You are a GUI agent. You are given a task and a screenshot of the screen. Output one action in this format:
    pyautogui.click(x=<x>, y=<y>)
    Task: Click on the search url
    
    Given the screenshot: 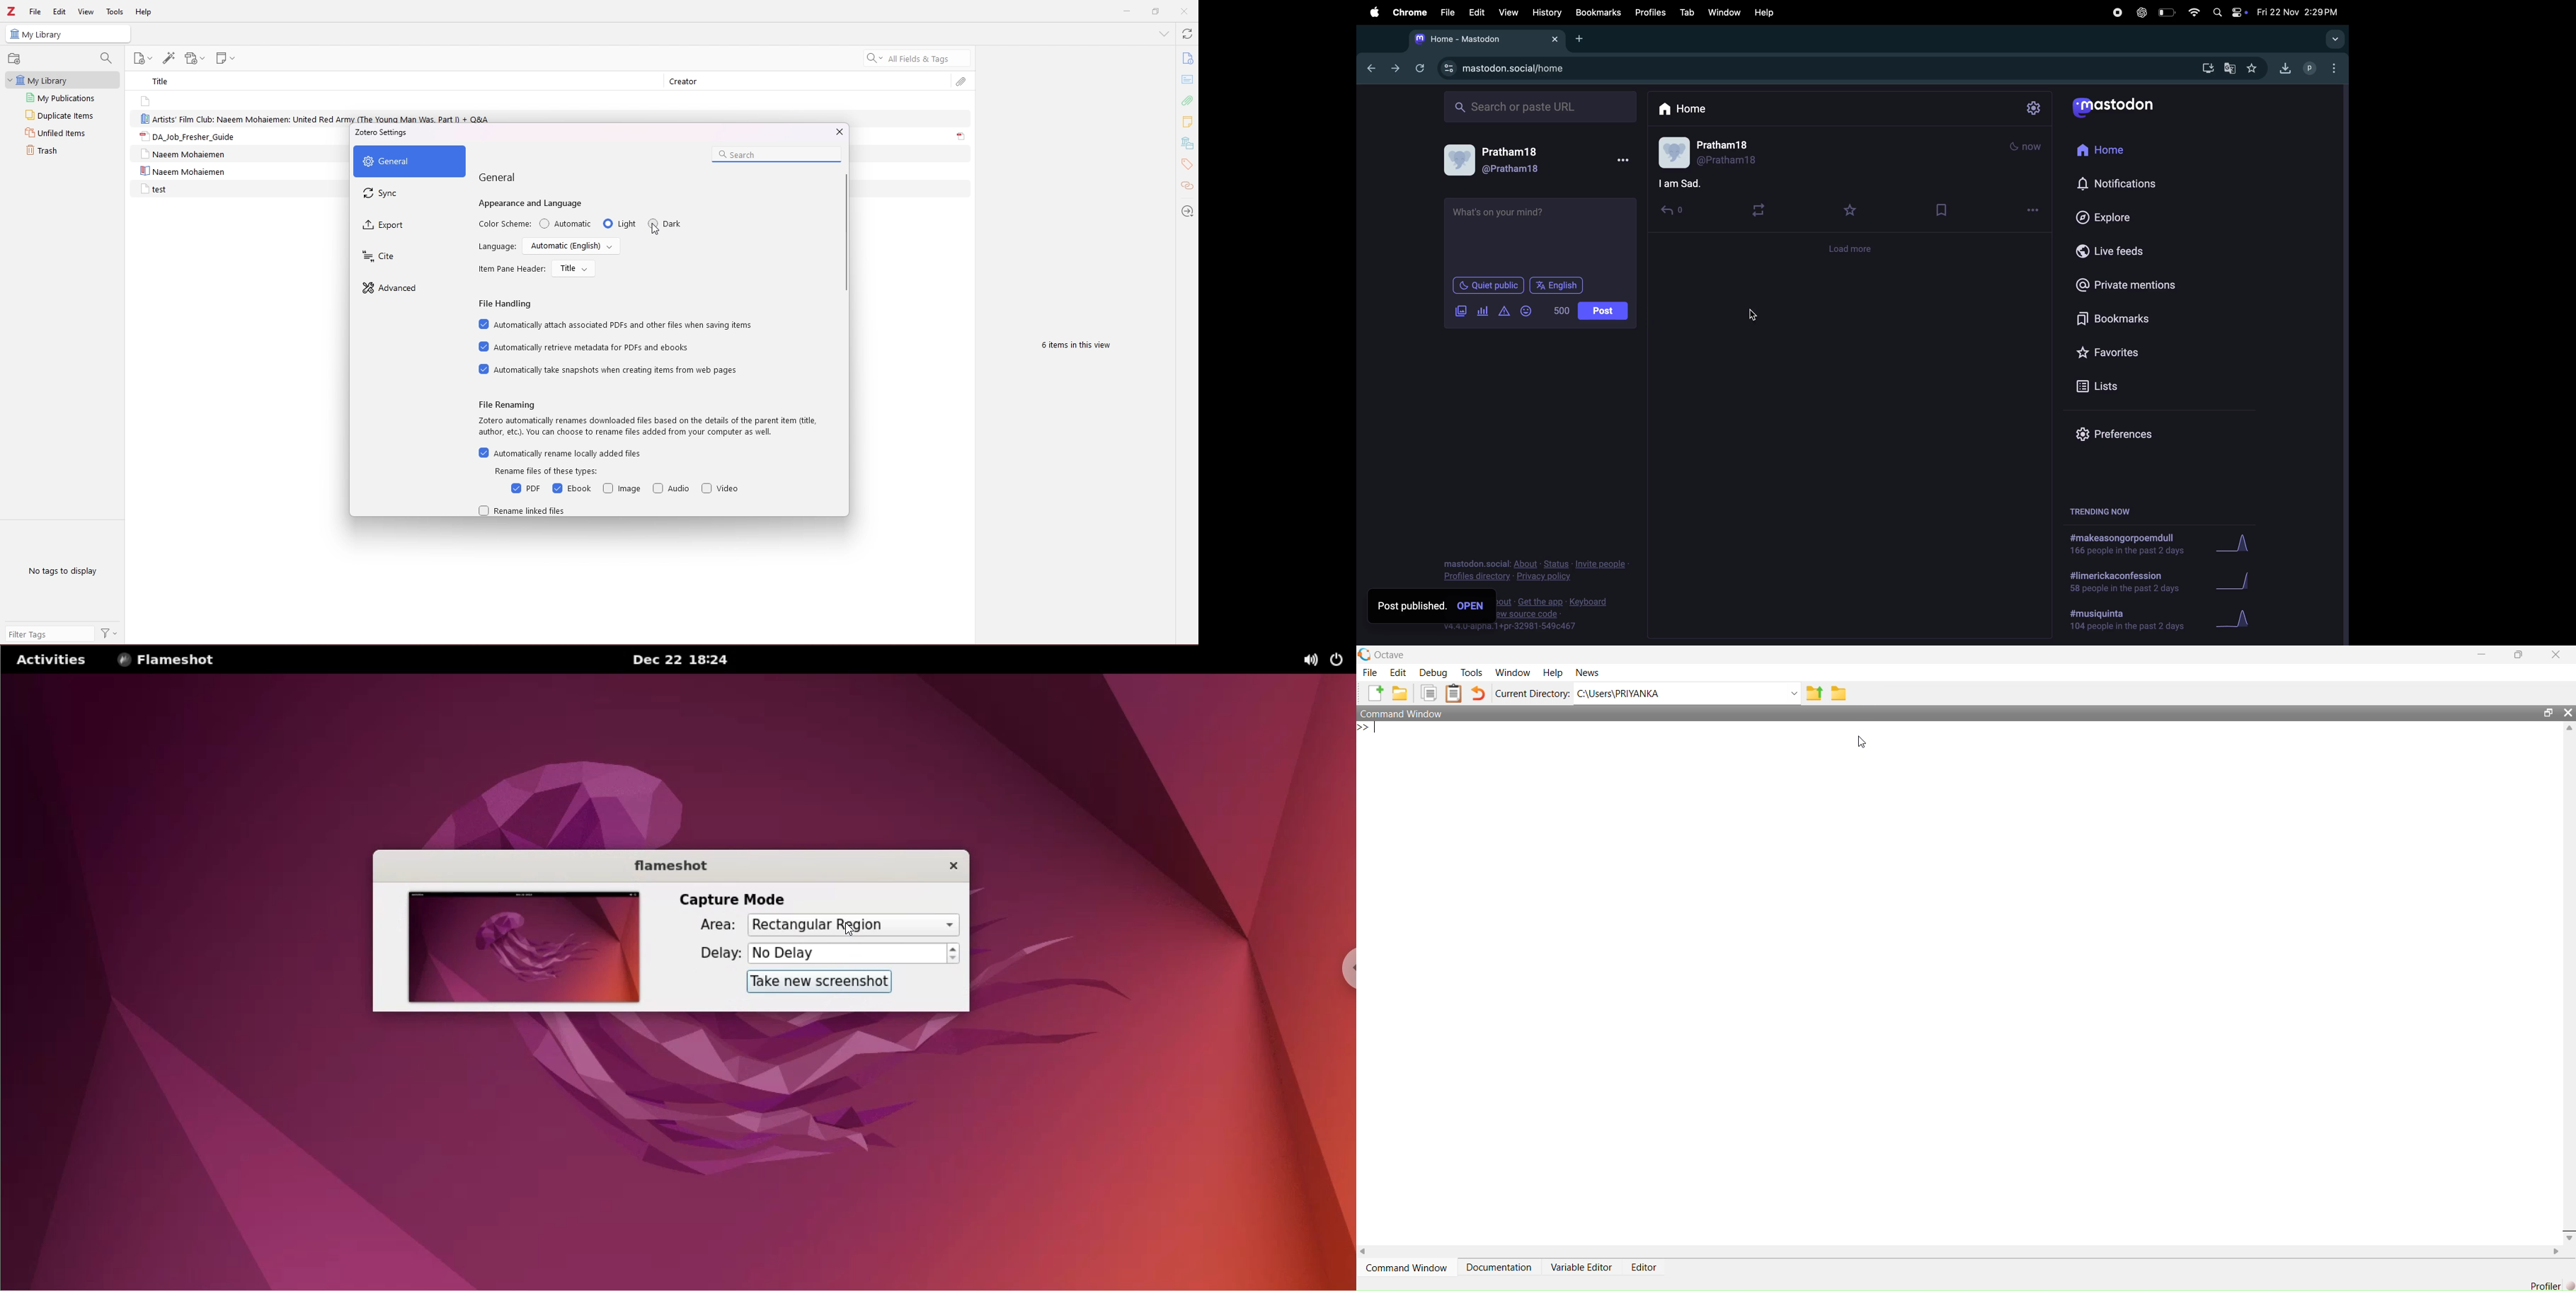 What is the action you would take?
    pyautogui.click(x=1520, y=67)
    